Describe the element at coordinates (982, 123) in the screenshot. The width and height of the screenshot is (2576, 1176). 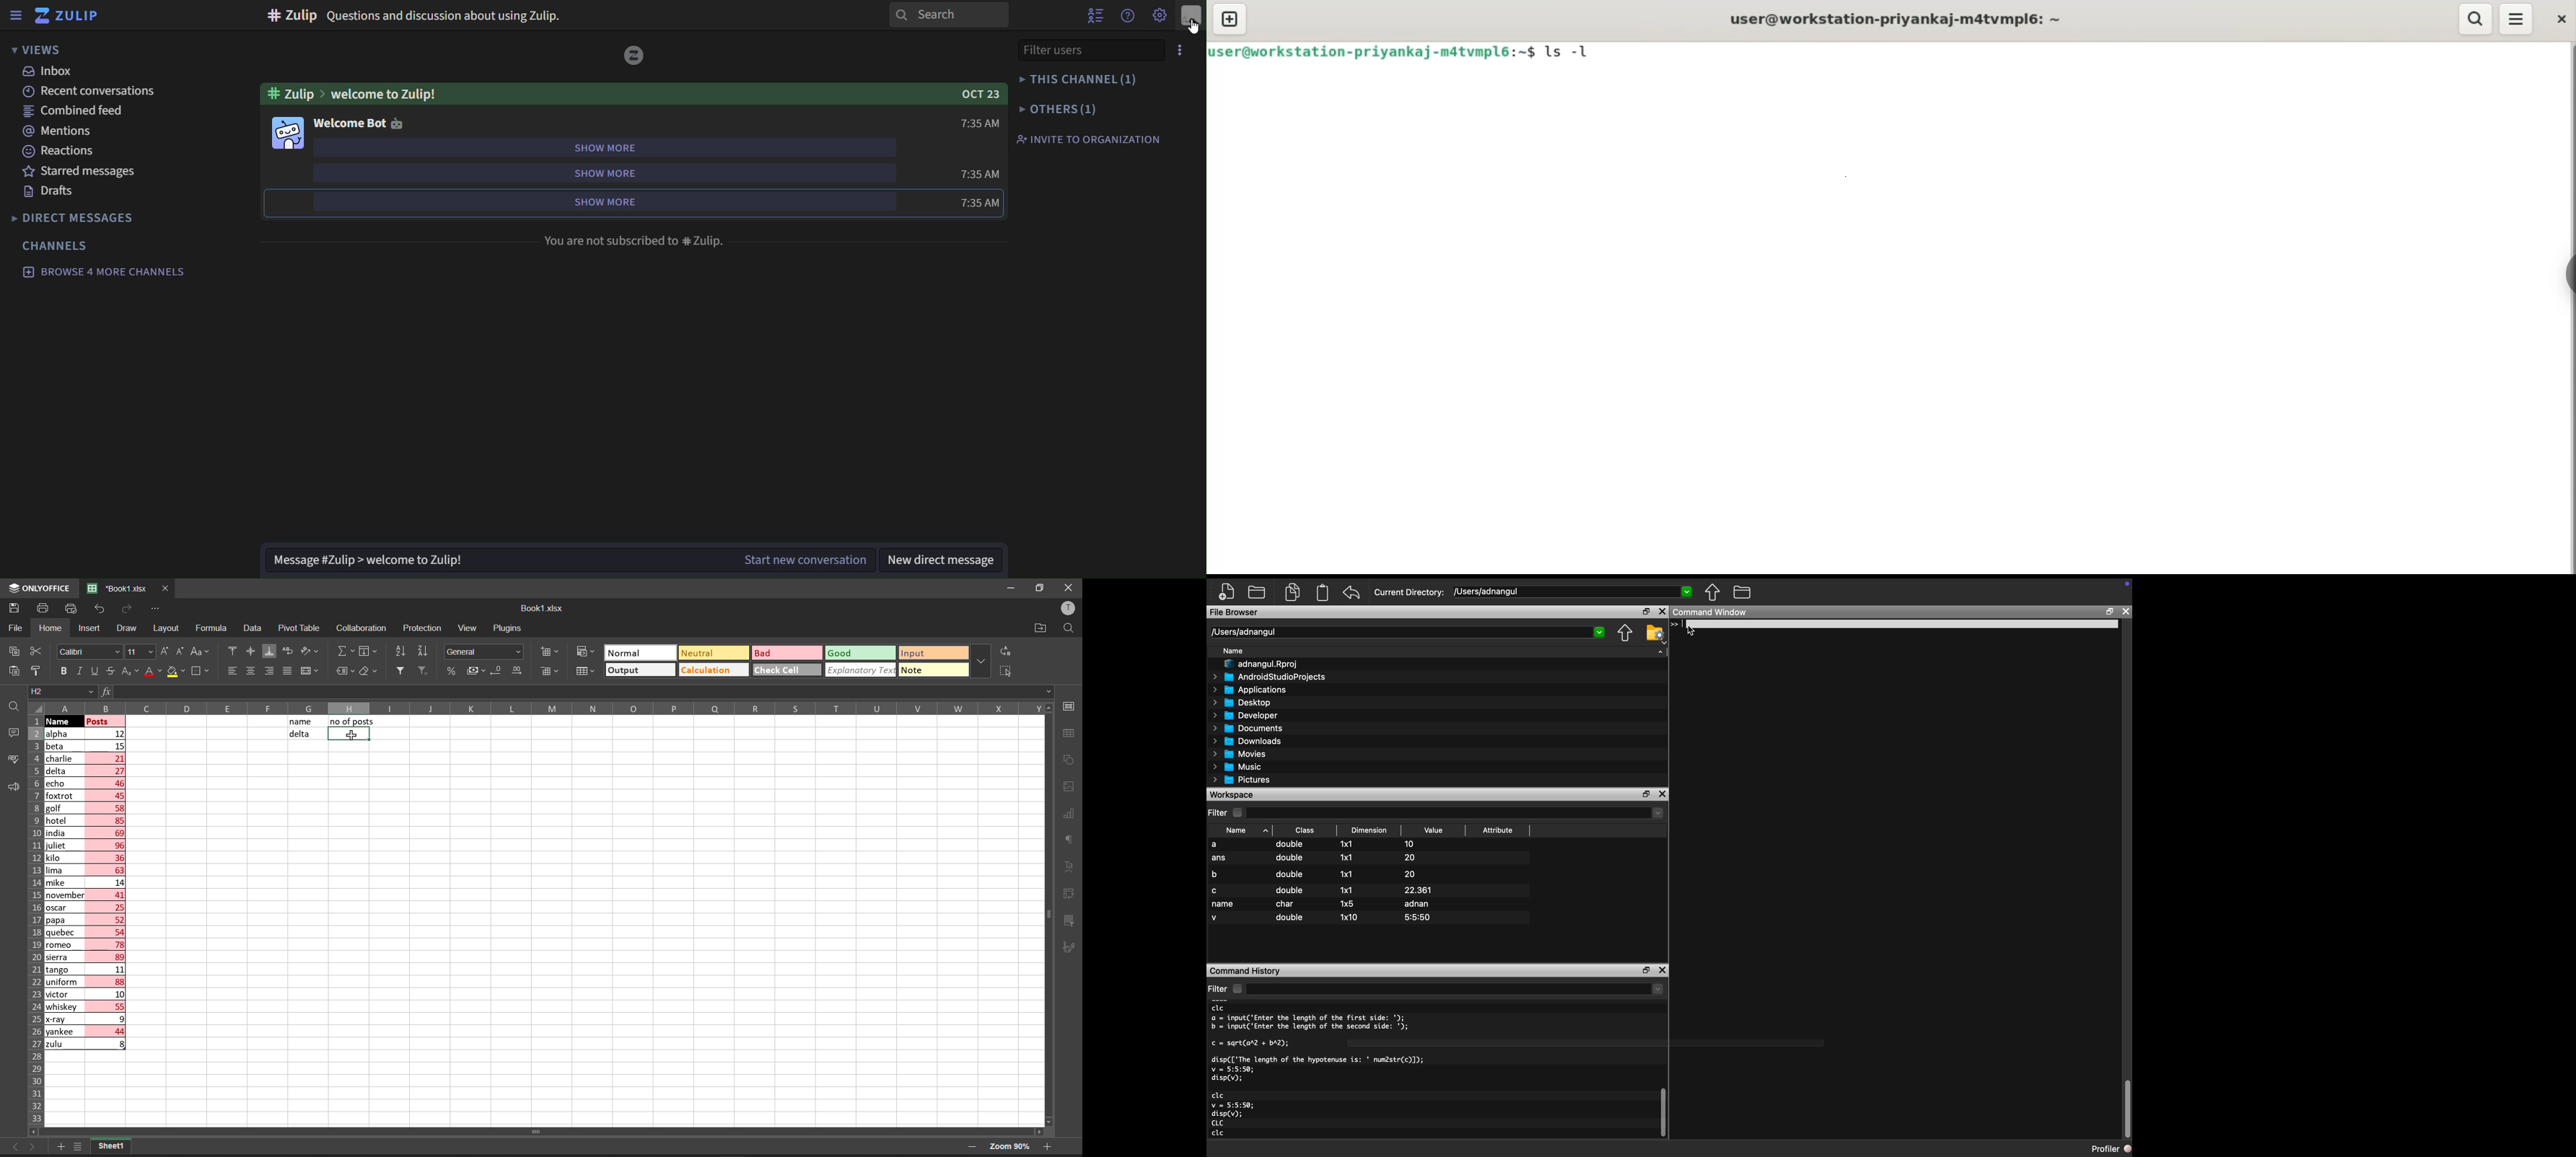
I see `7:35 AM` at that location.